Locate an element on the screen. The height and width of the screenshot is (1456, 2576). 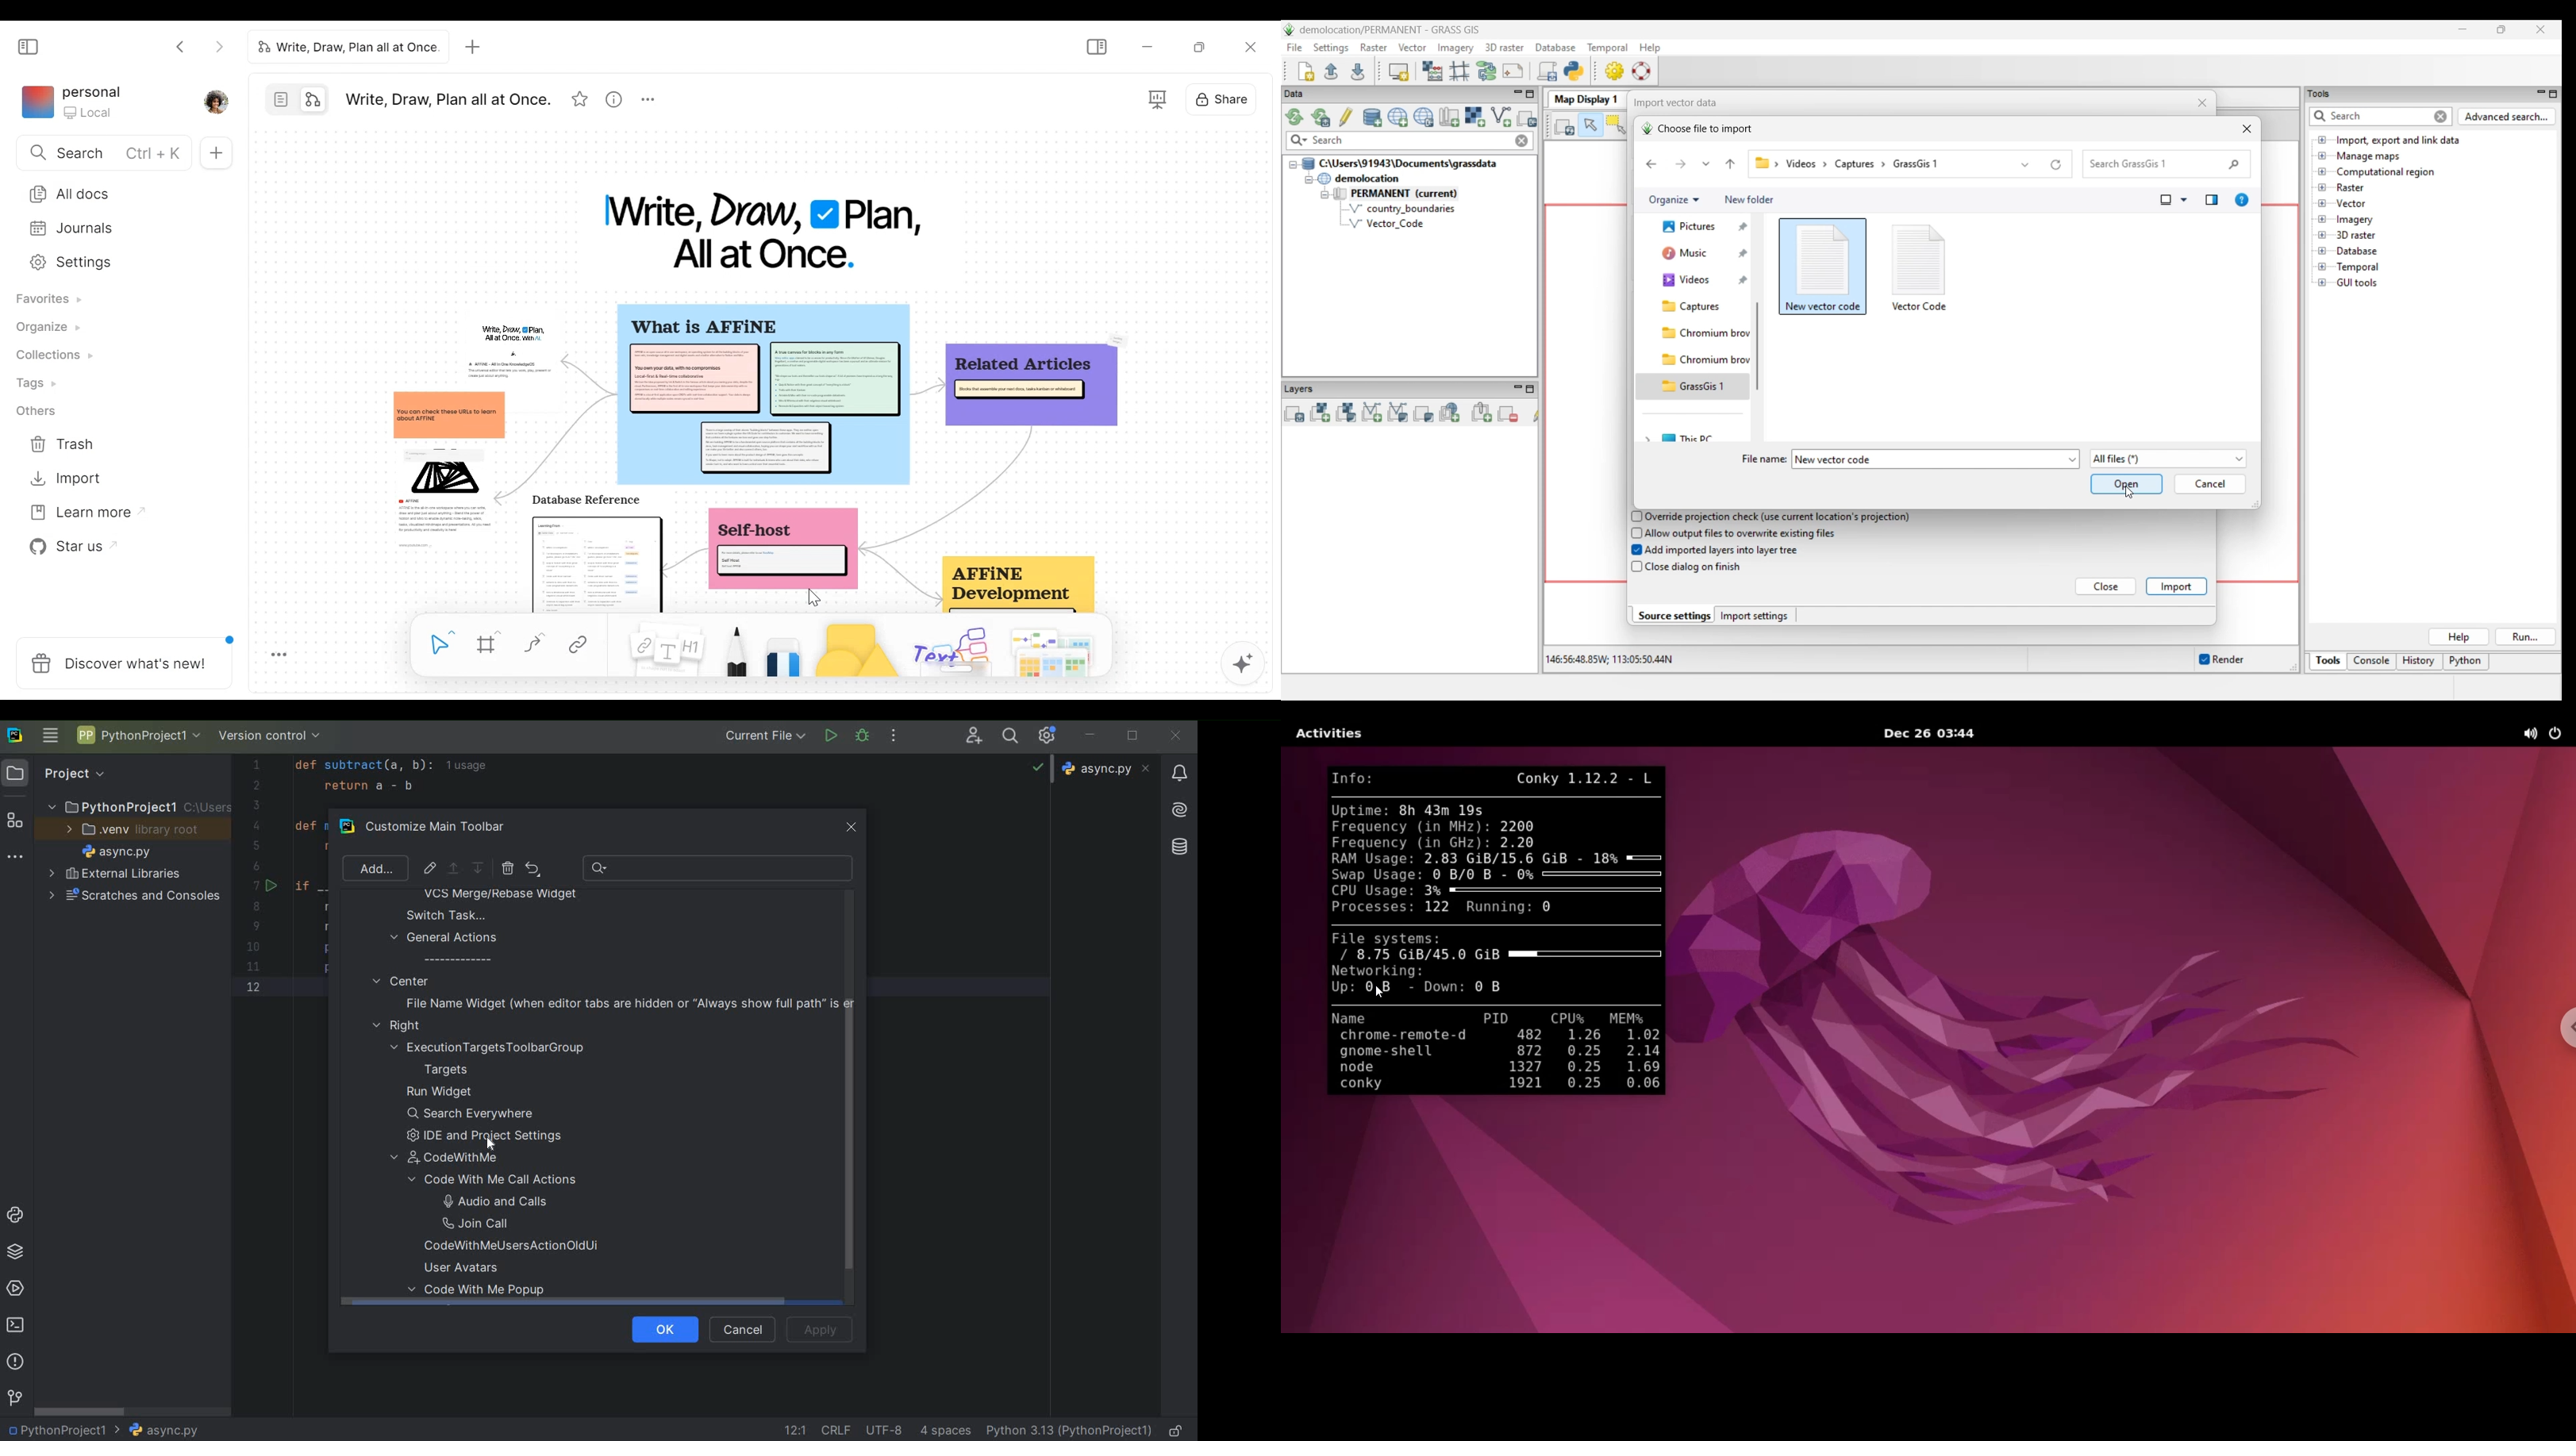
Others is located at coordinates (952, 650).